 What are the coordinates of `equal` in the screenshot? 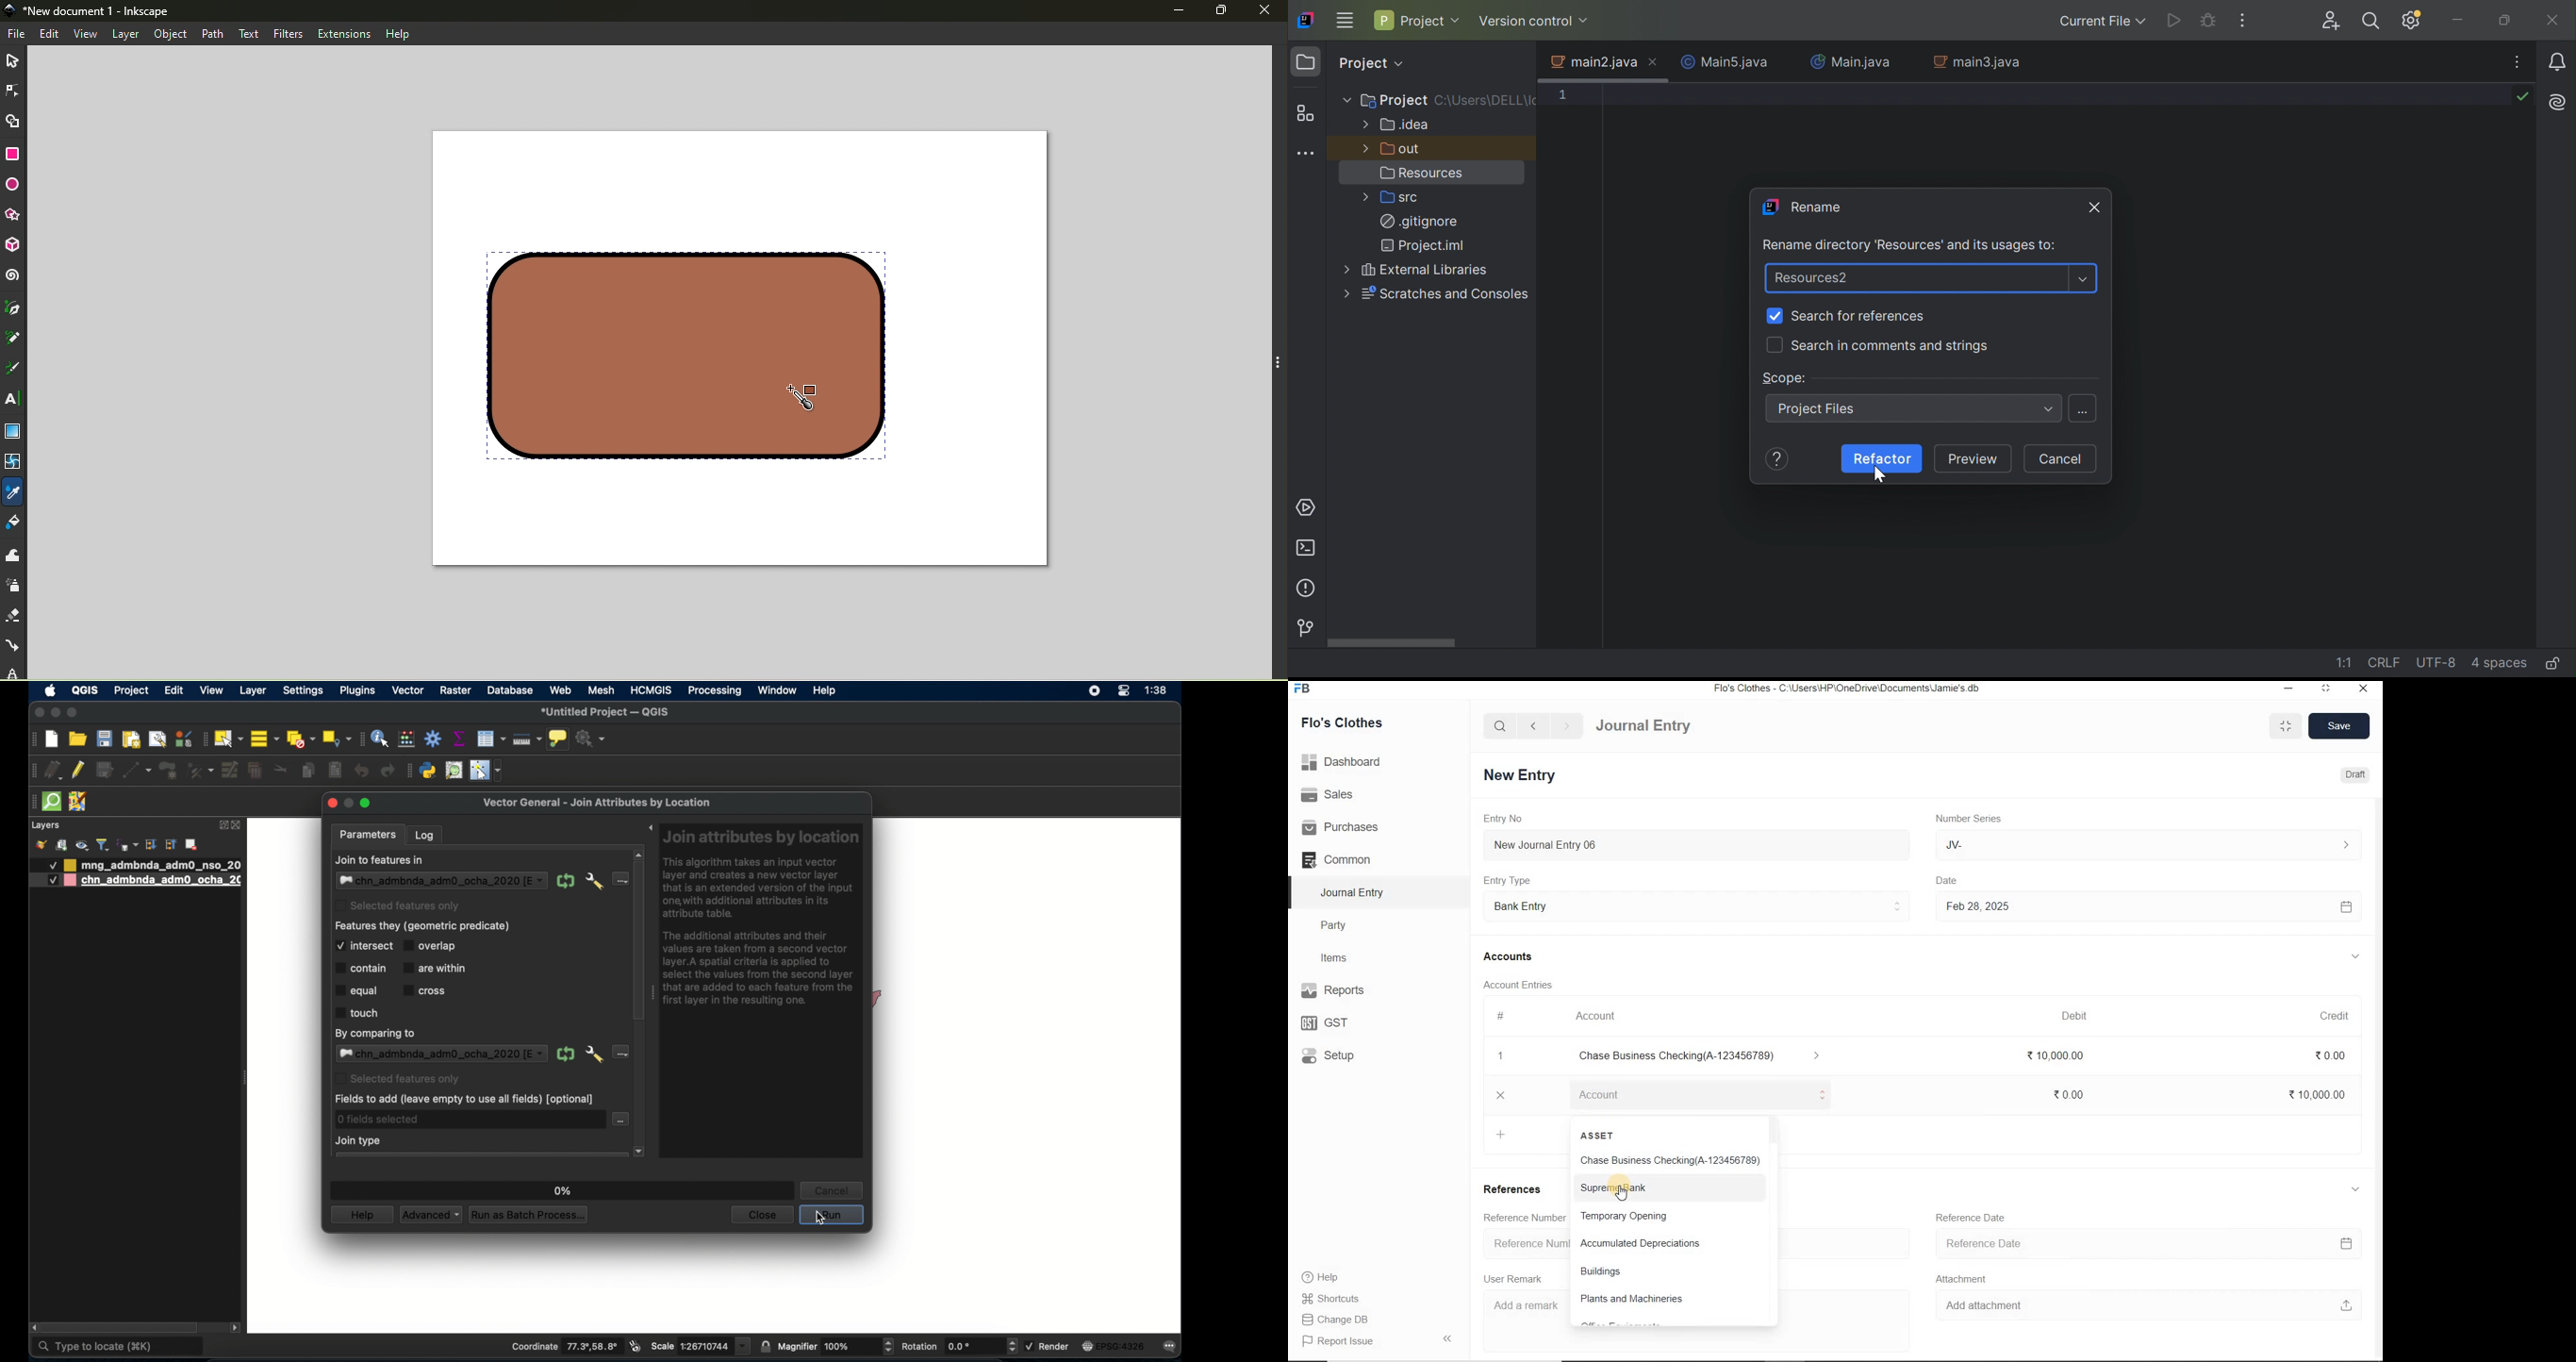 It's located at (356, 990).